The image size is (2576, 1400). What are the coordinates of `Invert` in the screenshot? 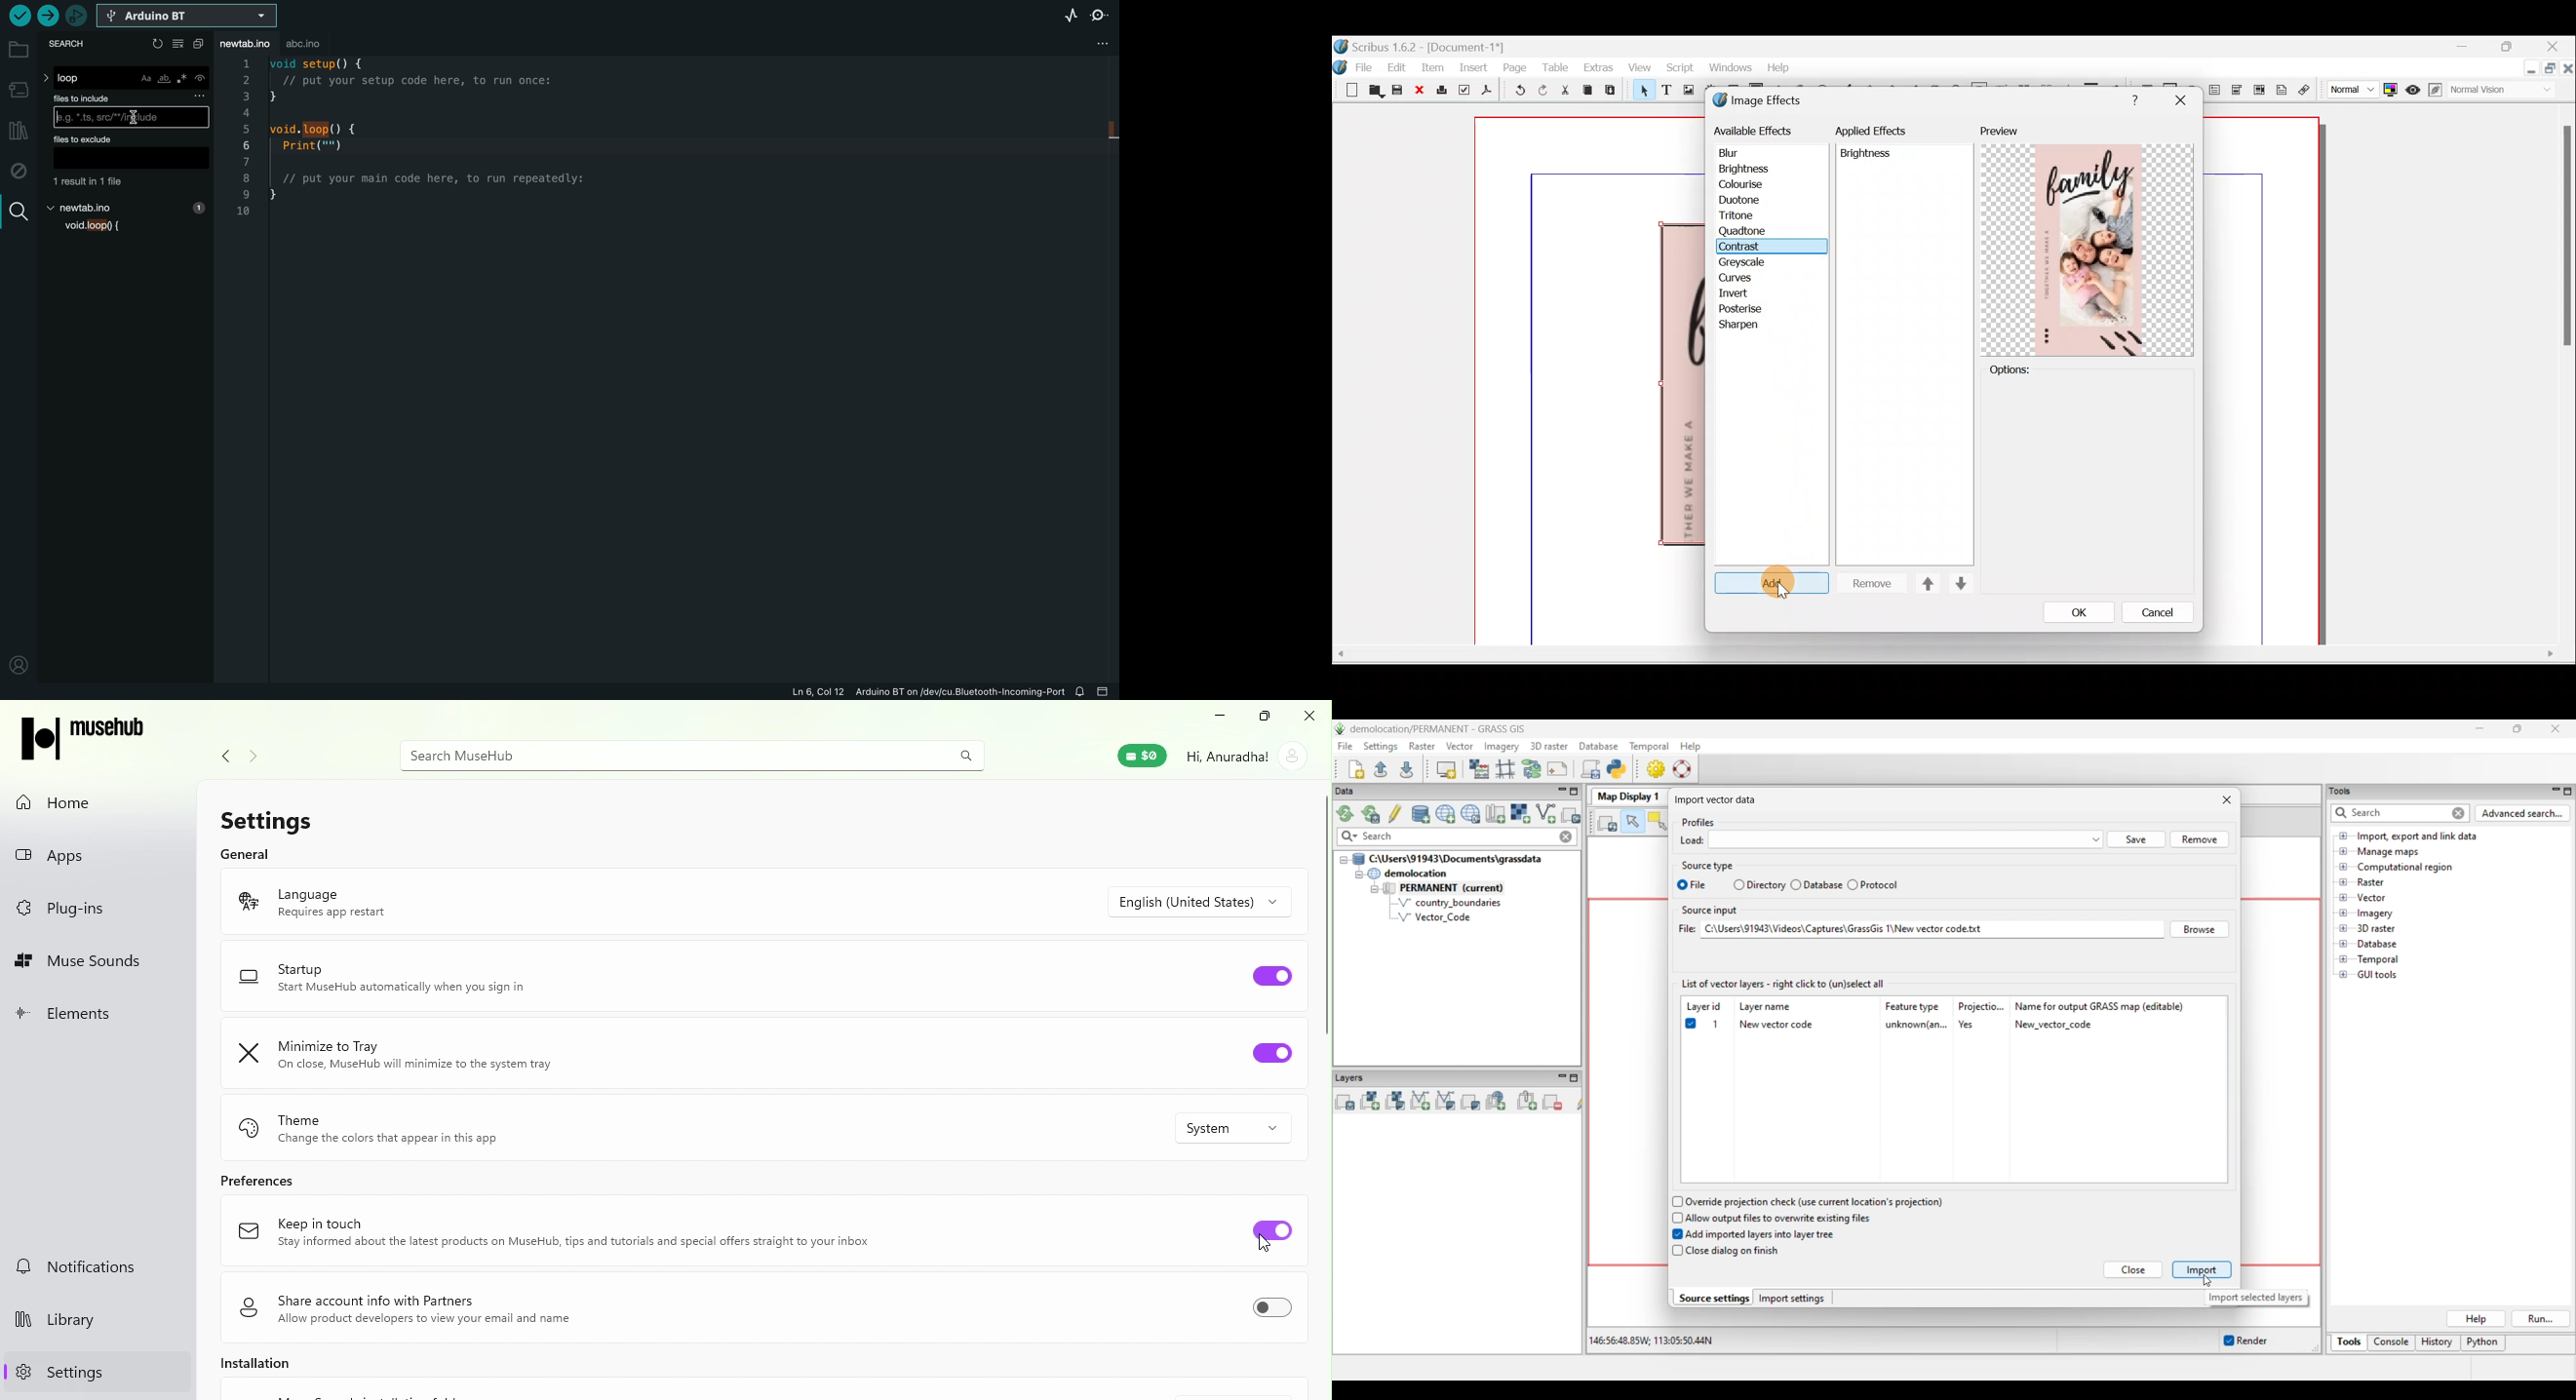 It's located at (1745, 294).